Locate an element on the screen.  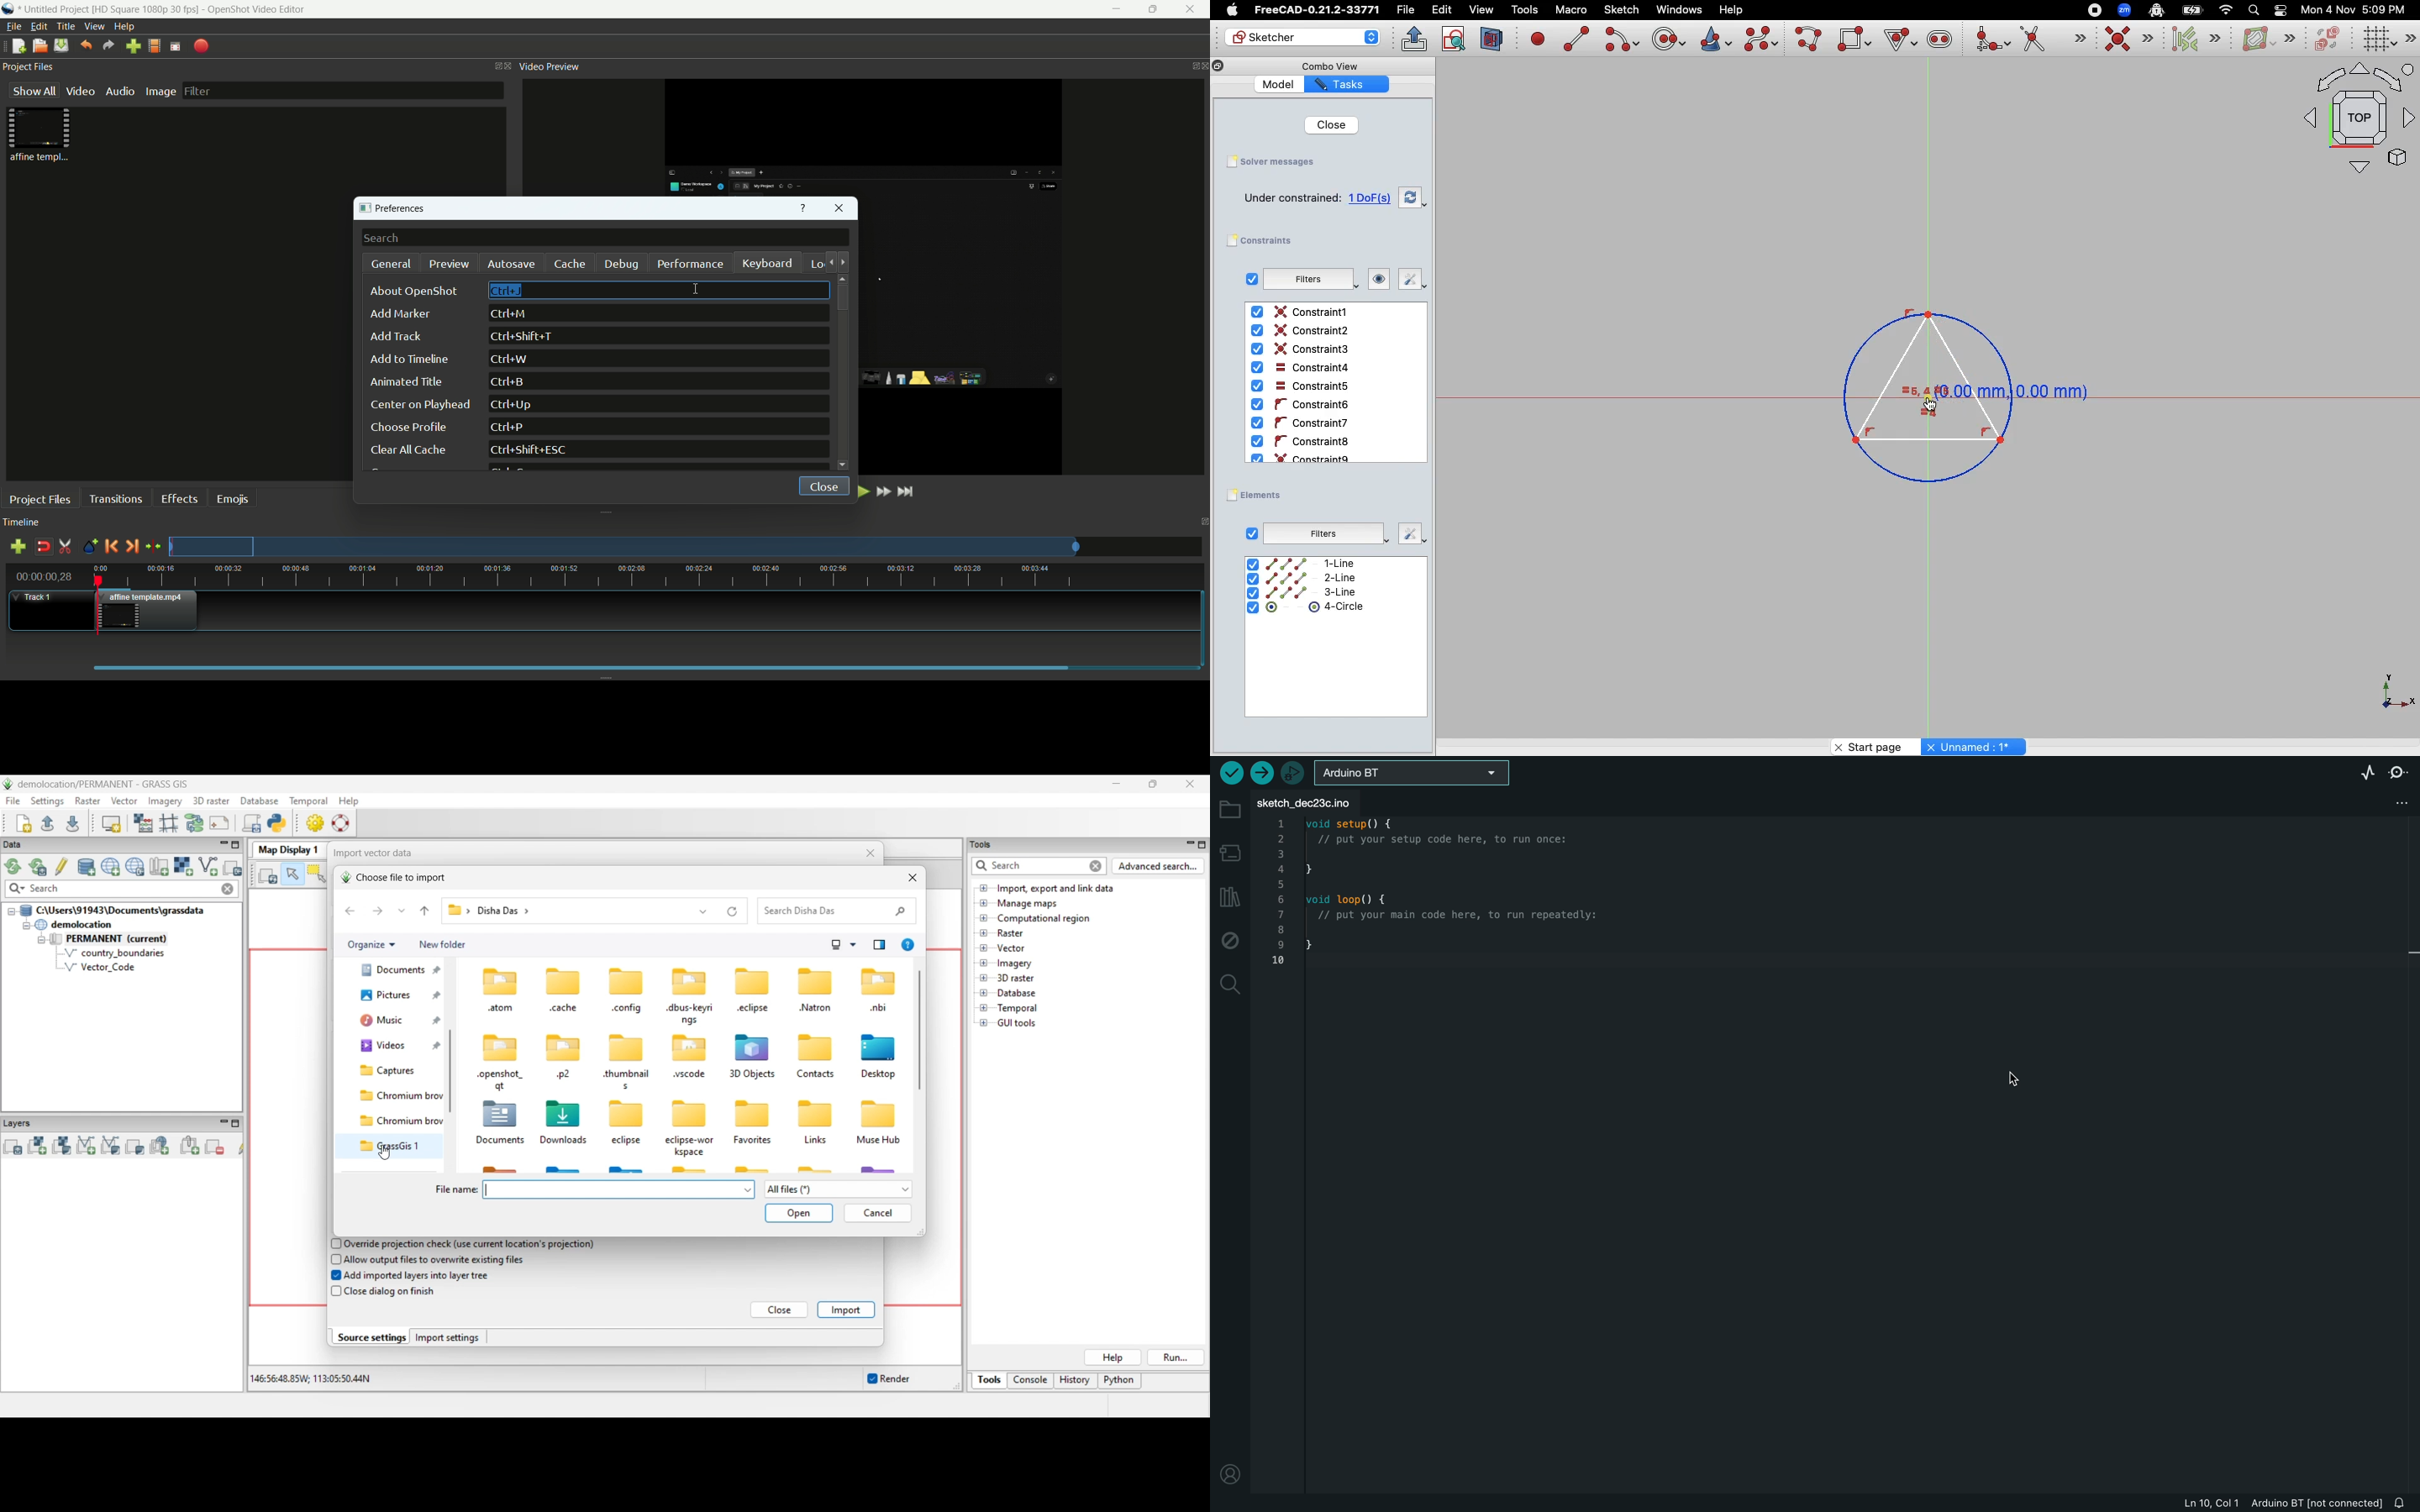
Battery is located at coordinates (2193, 9).